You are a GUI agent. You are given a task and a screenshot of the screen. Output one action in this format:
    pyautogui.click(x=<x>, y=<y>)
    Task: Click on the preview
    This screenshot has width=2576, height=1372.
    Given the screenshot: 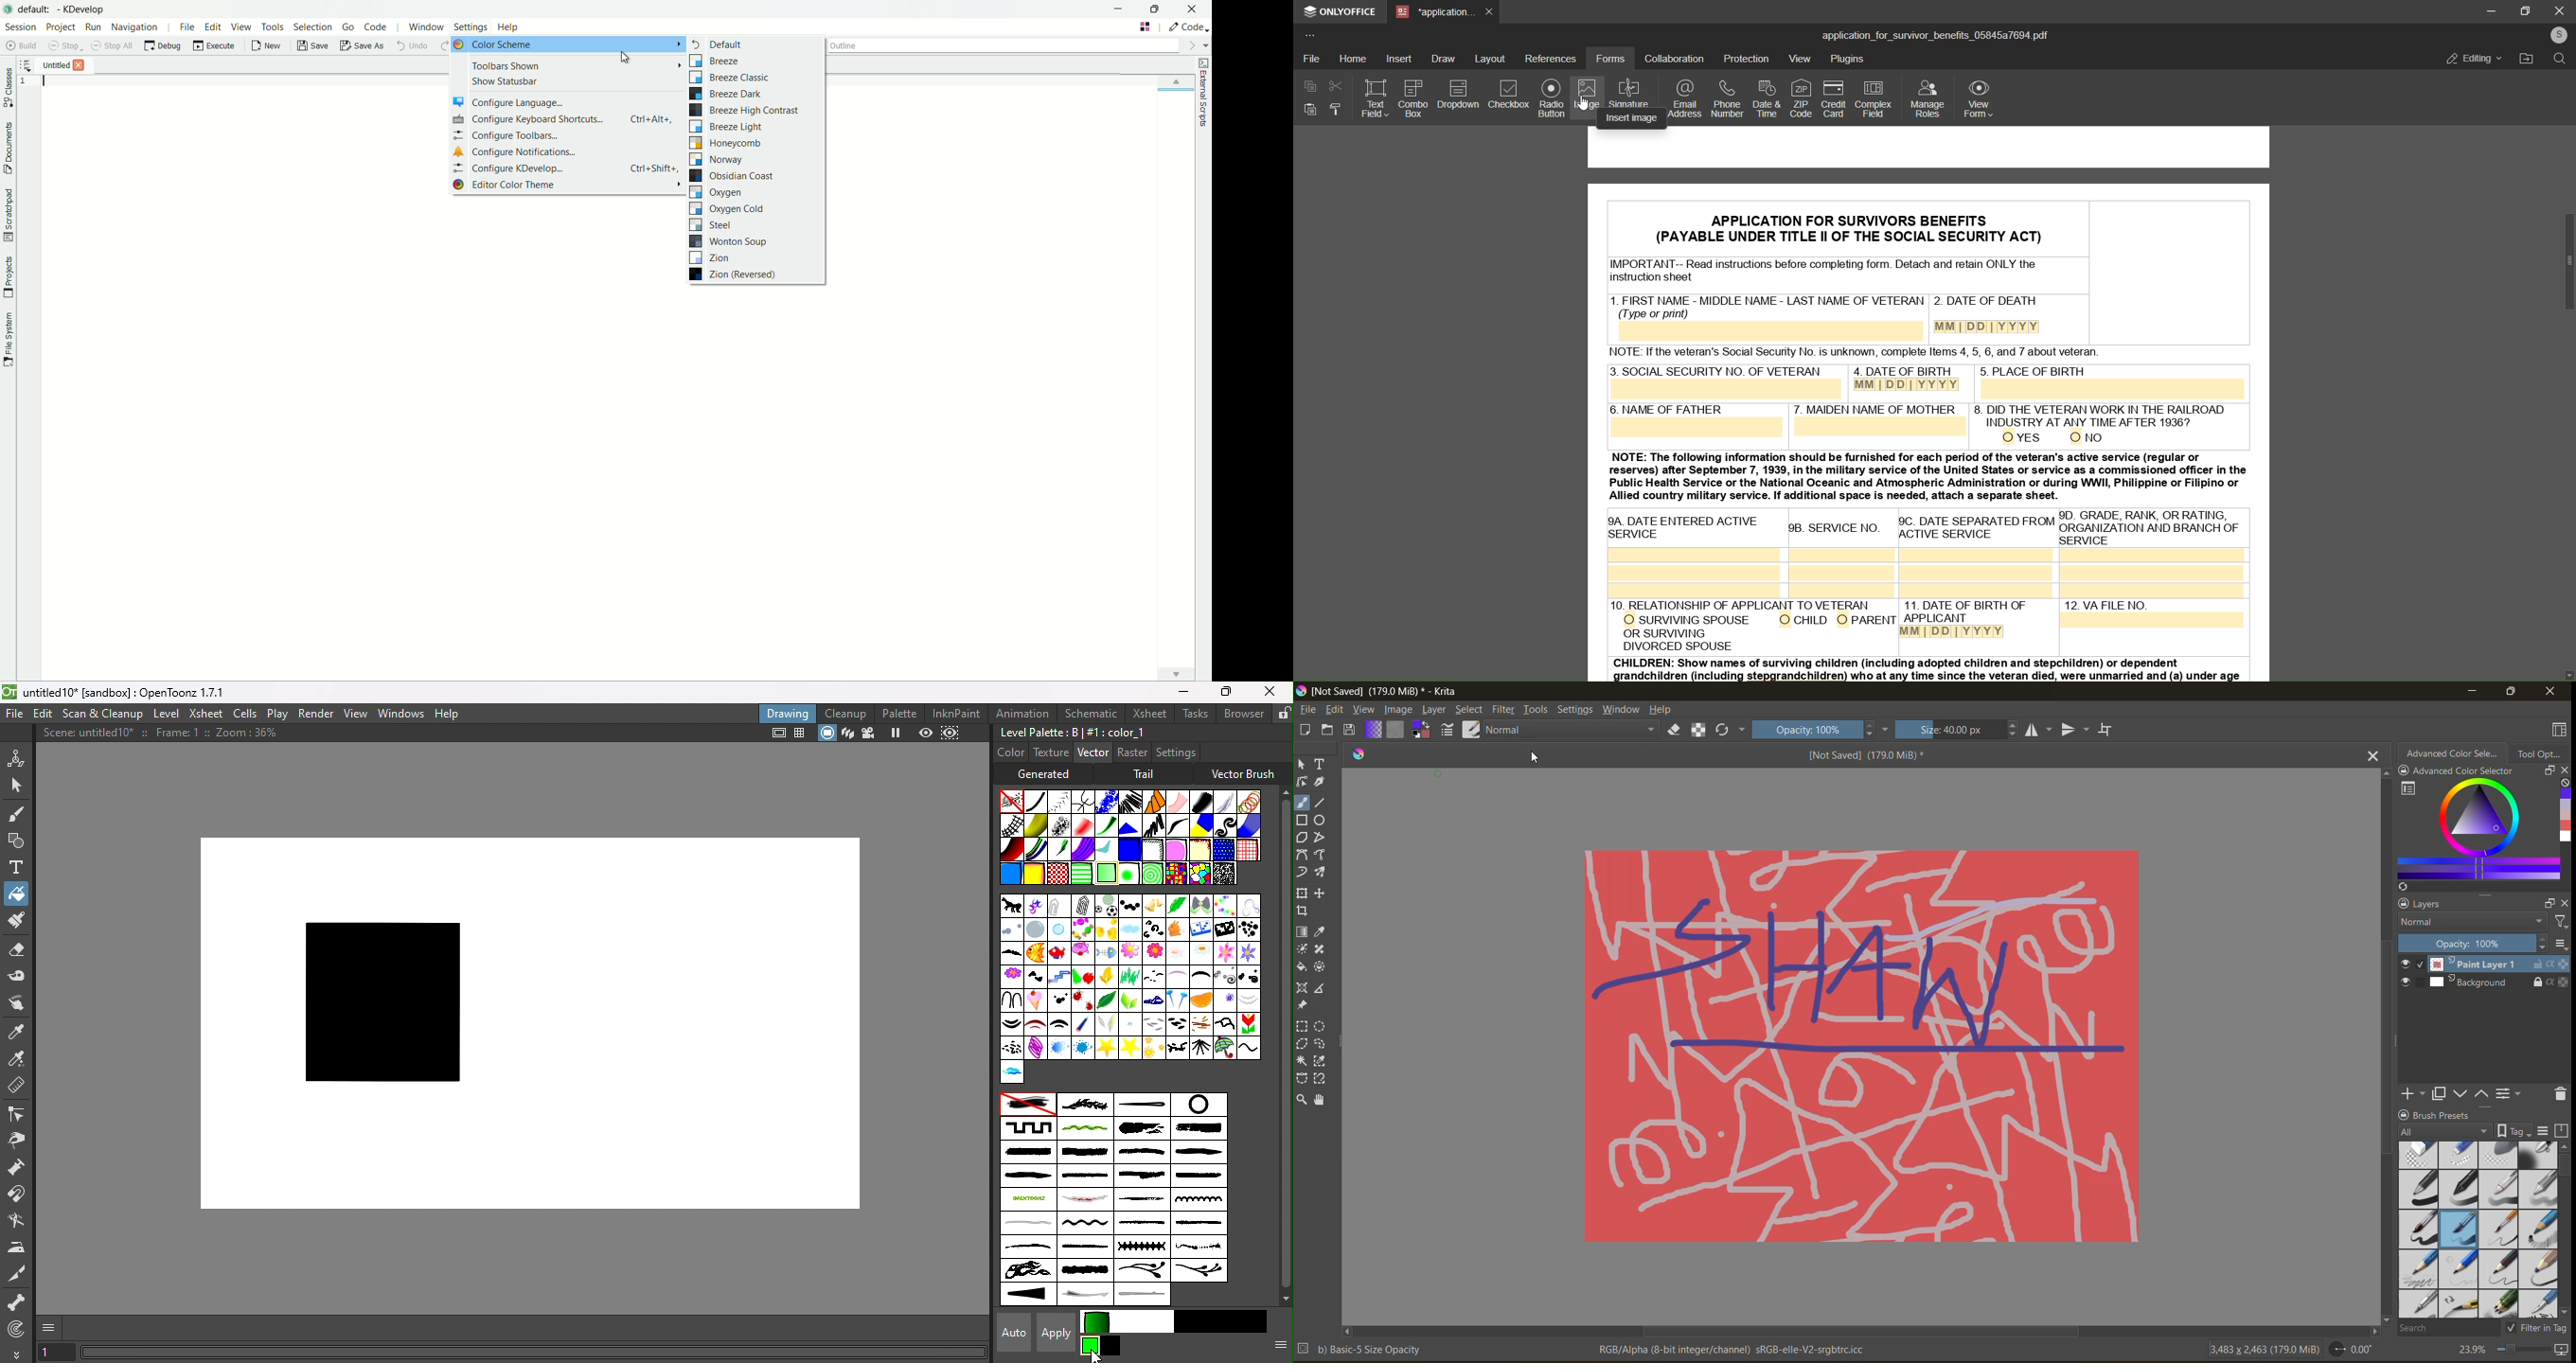 What is the action you would take?
    pyautogui.click(x=2408, y=975)
    